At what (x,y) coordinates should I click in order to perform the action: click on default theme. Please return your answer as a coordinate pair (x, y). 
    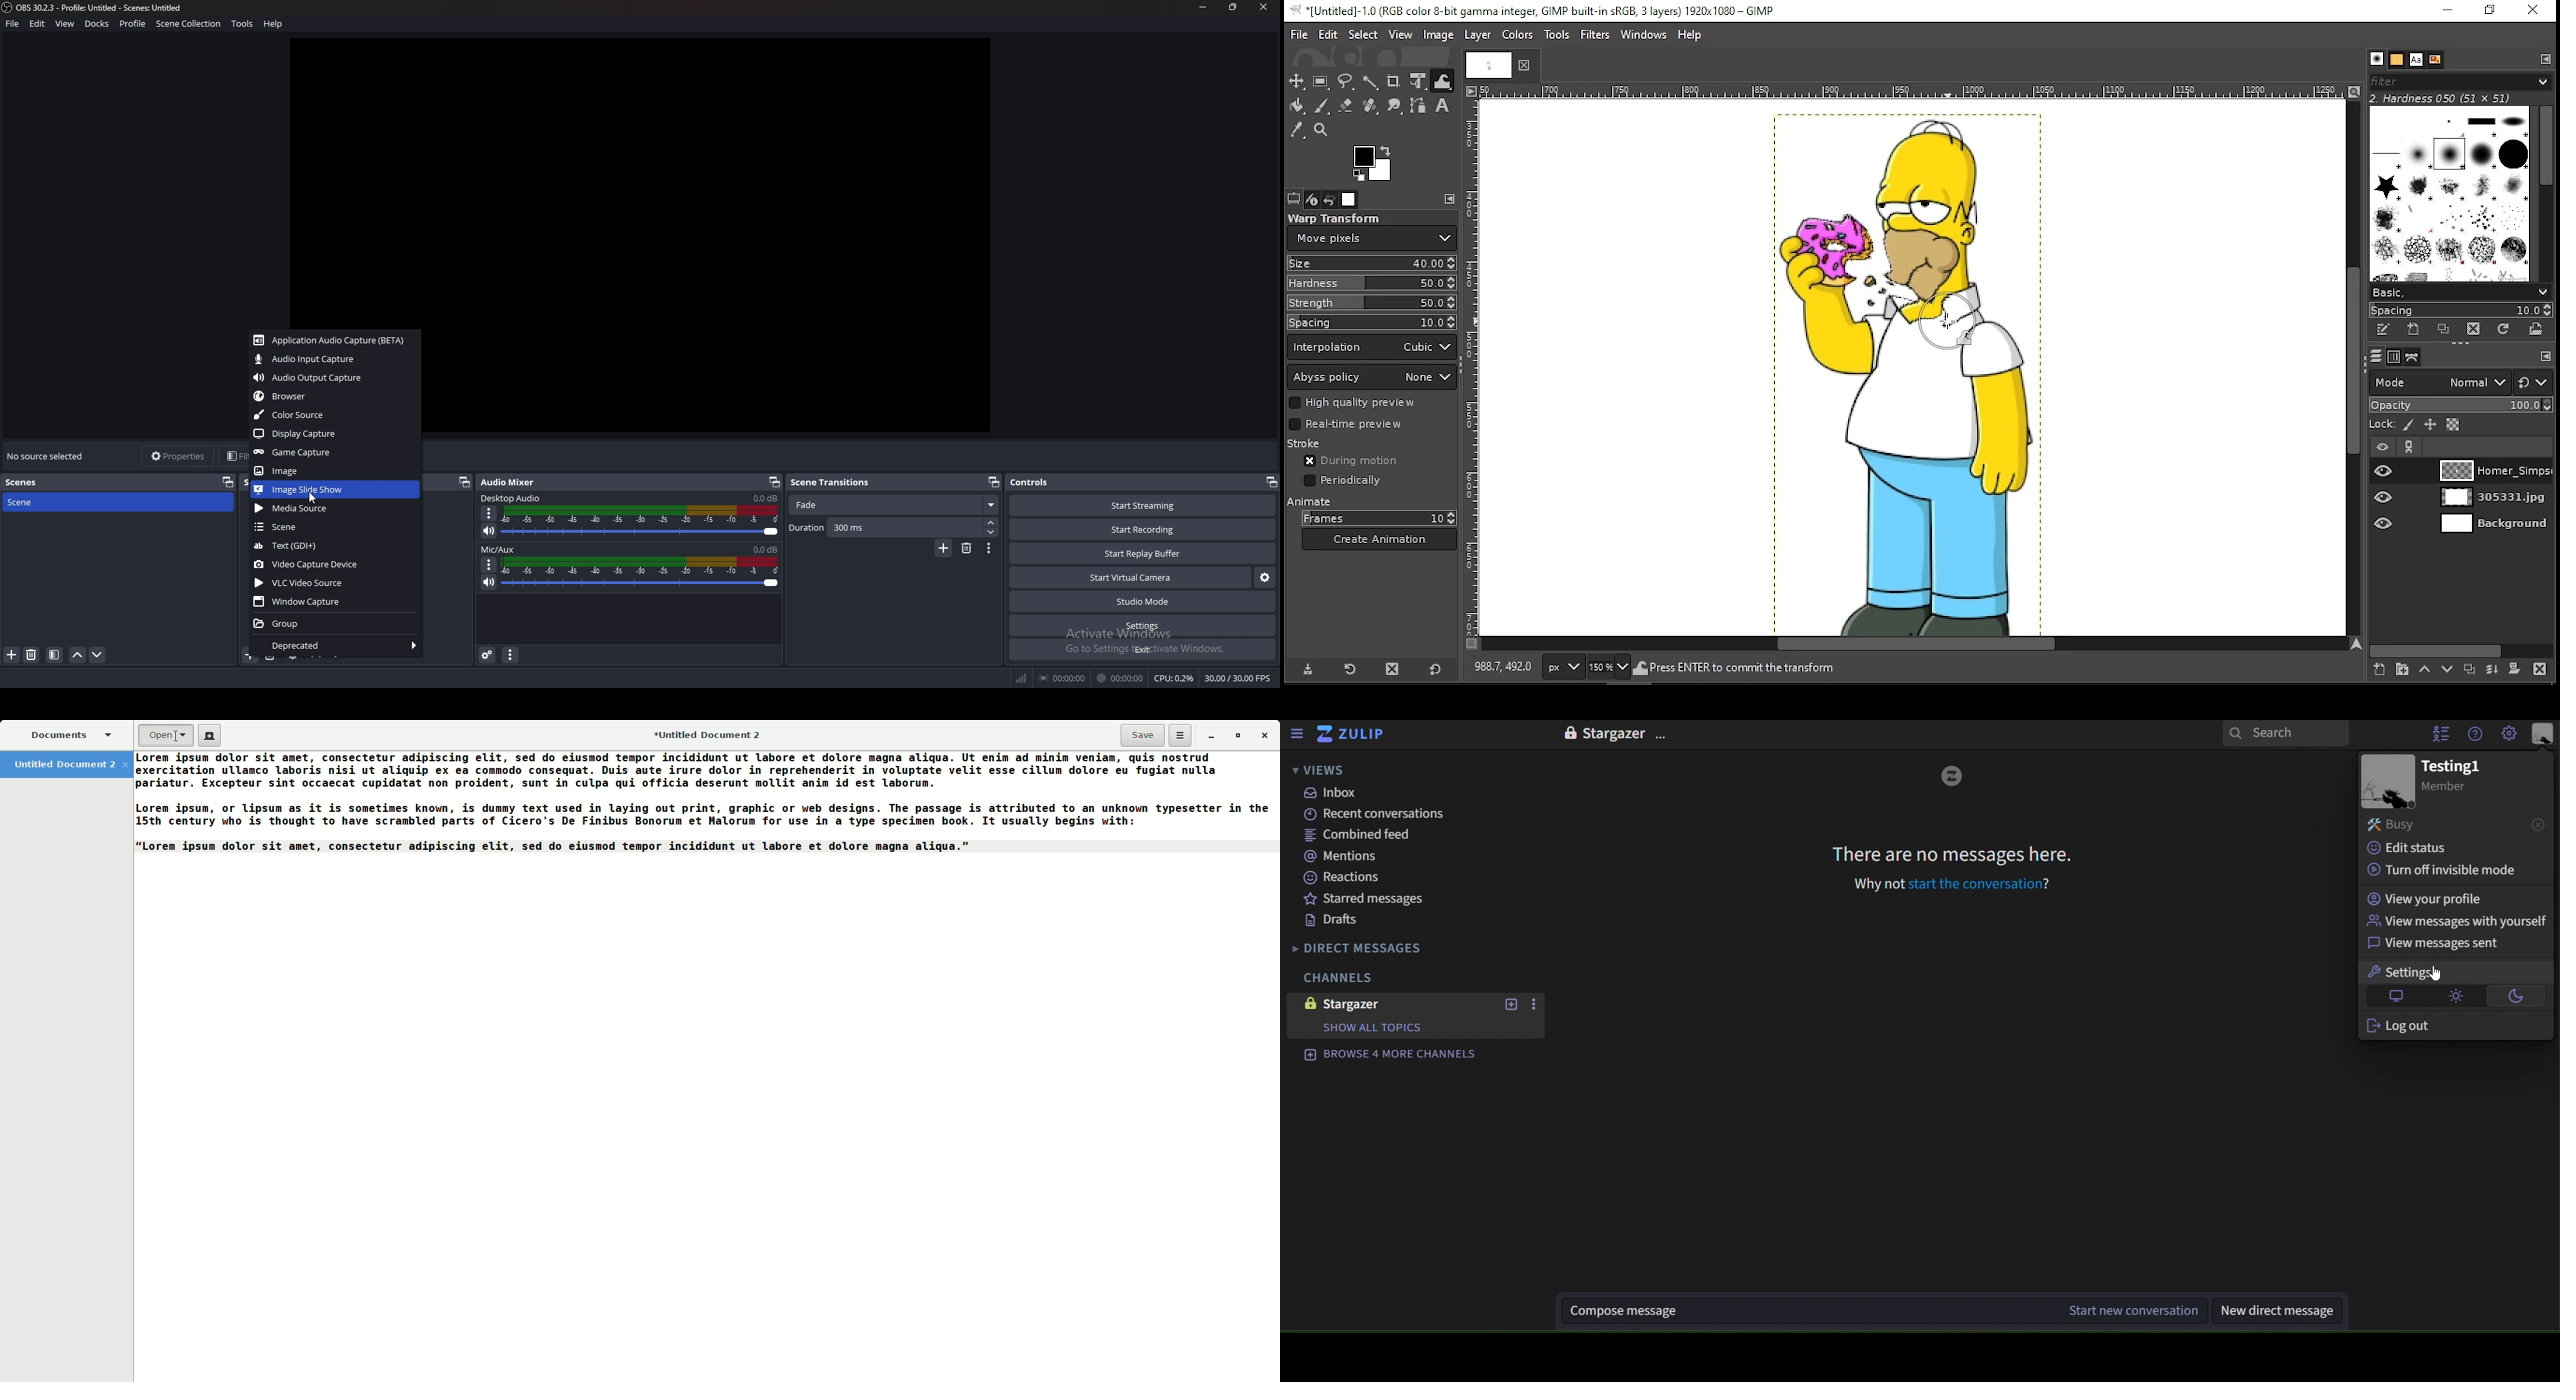
    Looking at the image, I should click on (2398, 997).